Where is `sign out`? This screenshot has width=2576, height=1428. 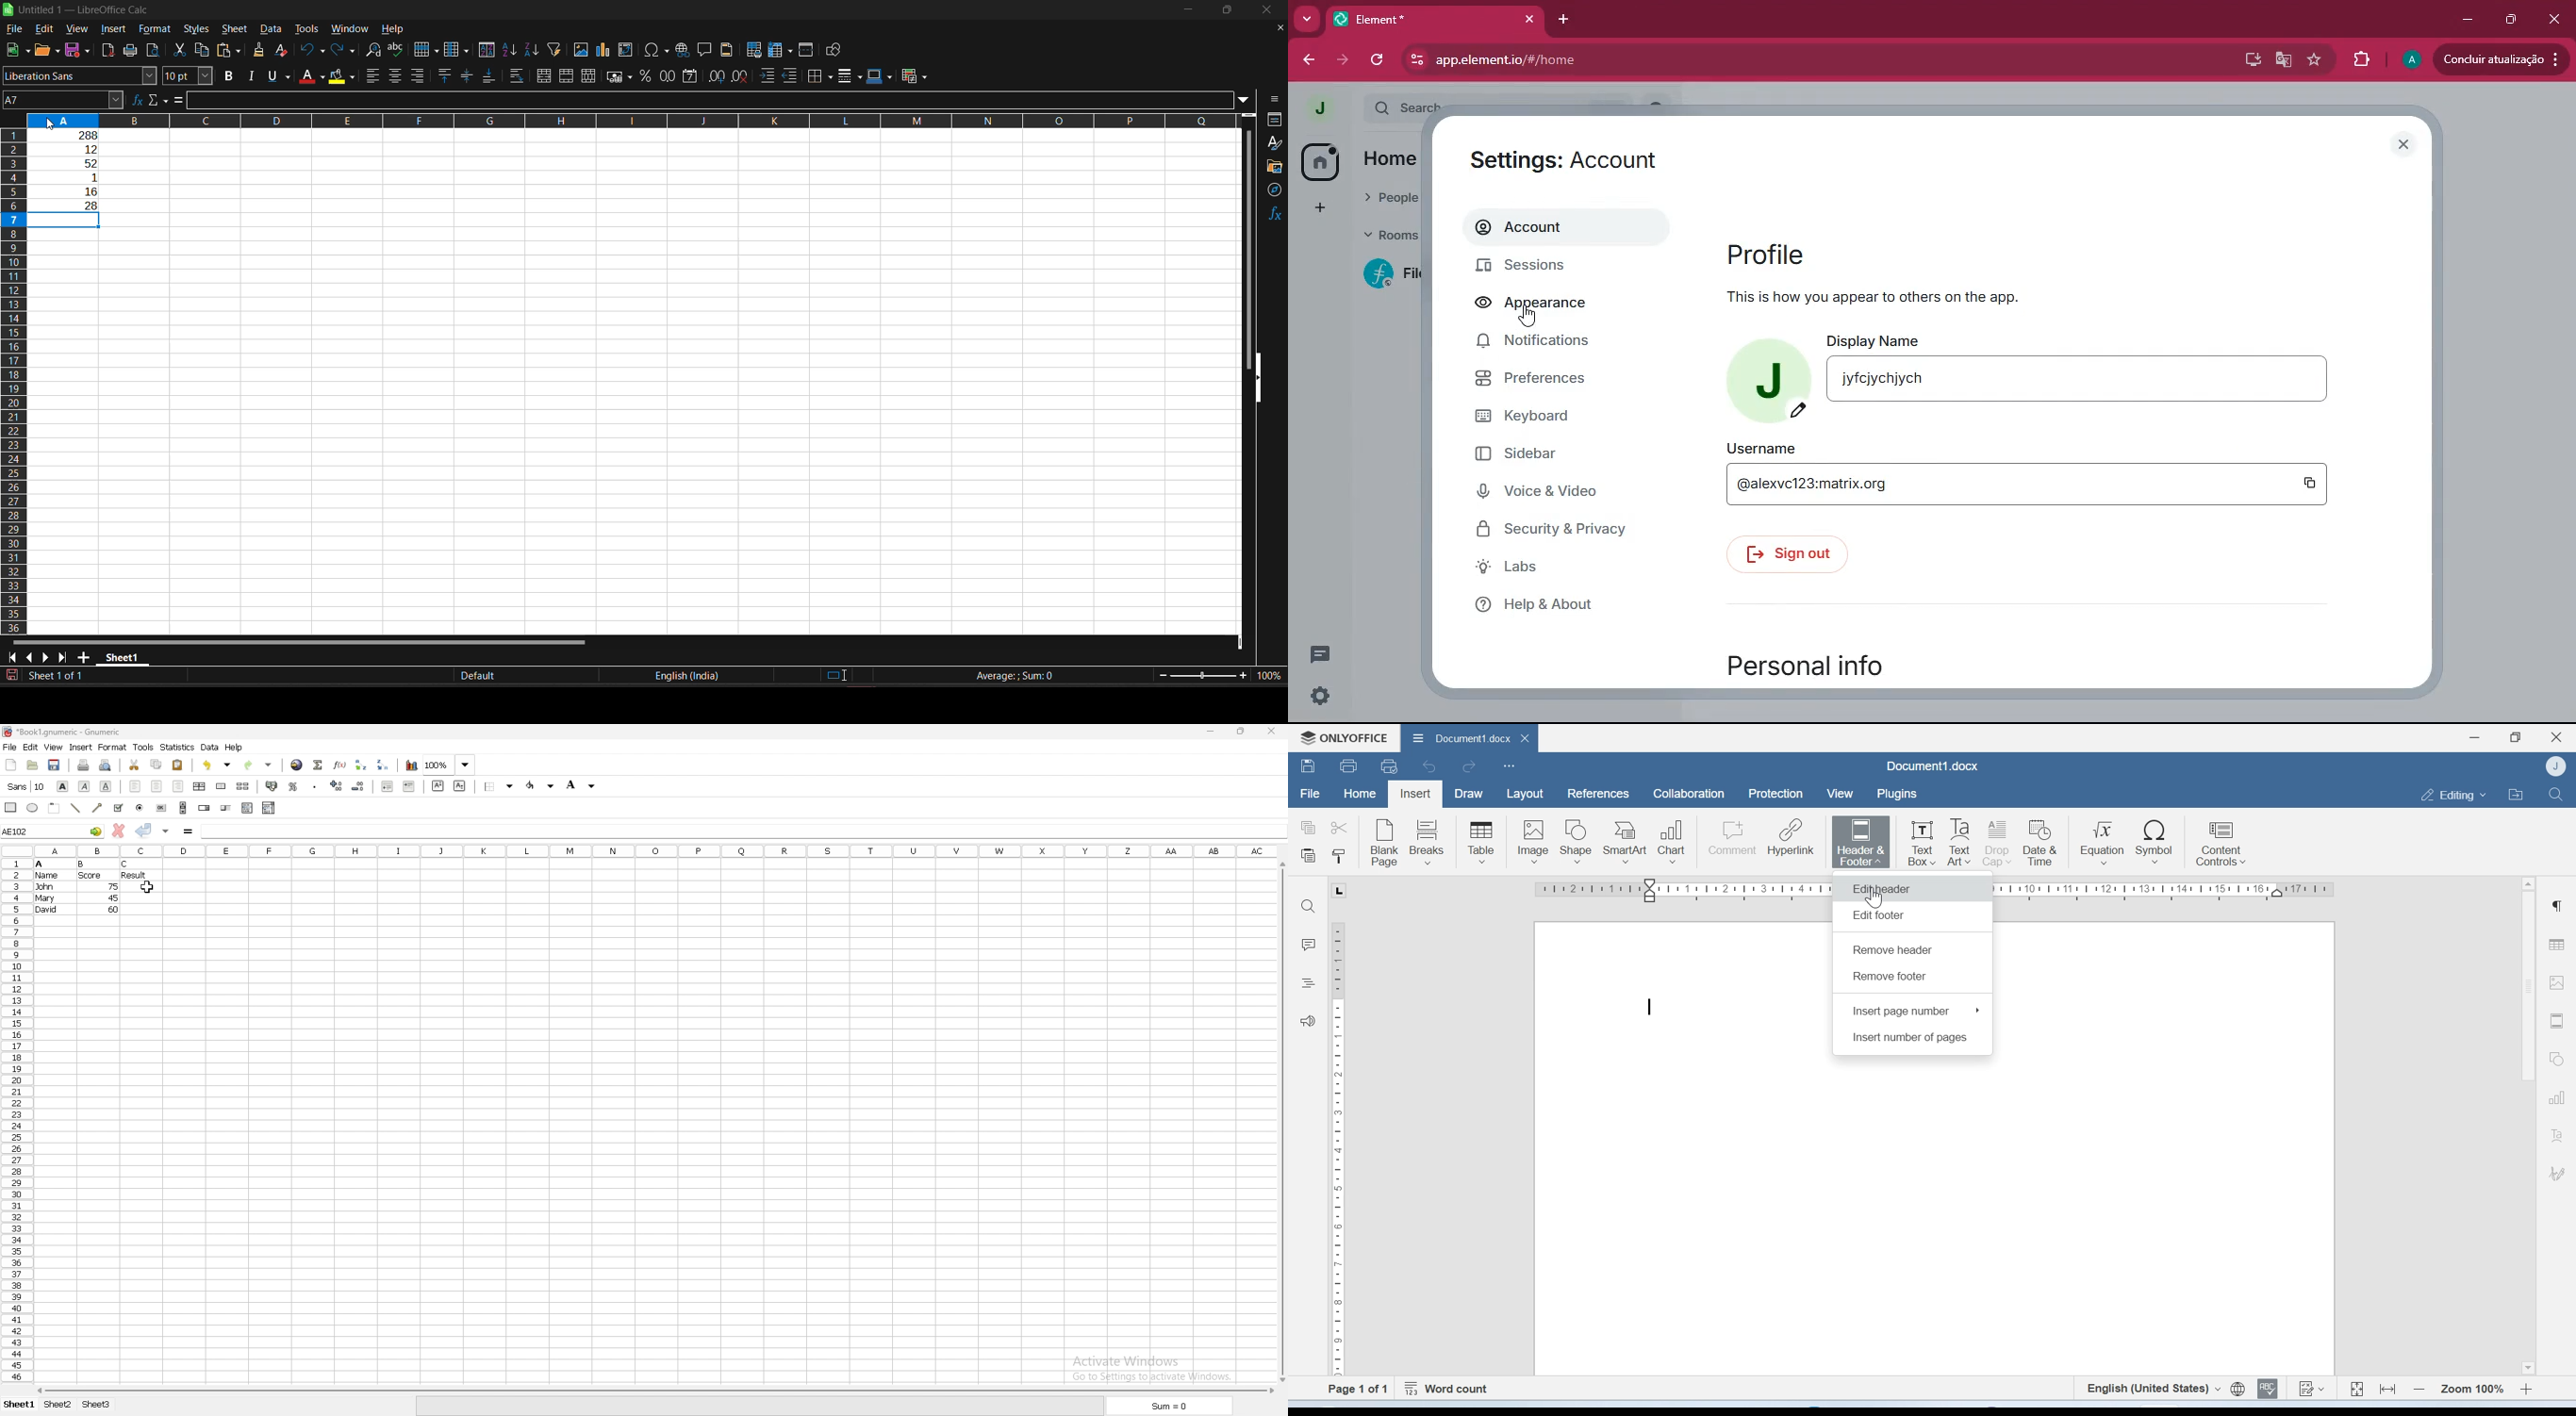
sign out is located at coordinates (1792, 552).